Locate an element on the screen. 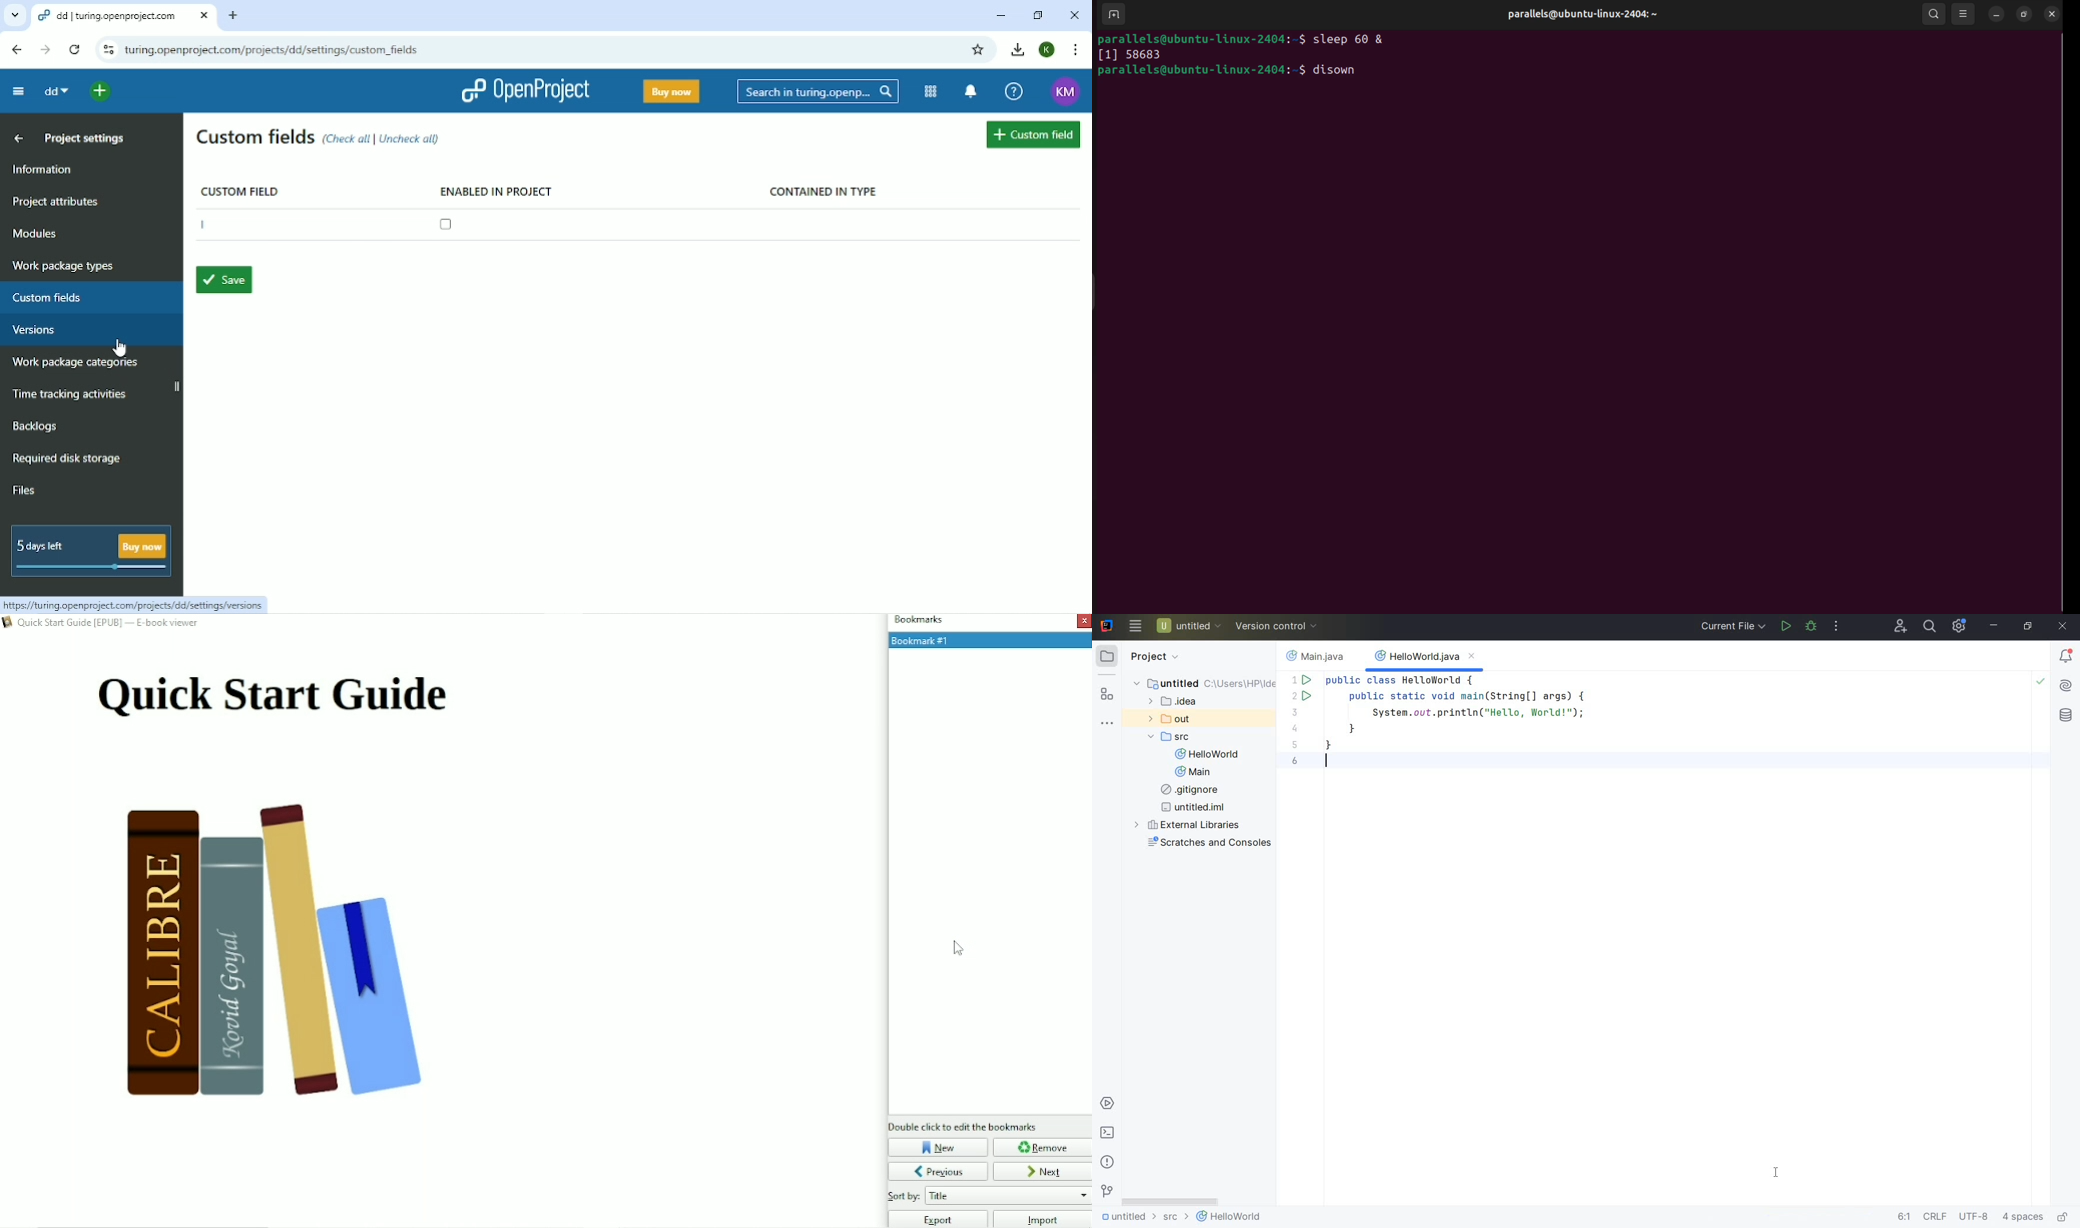 This screenshot has height=1232, width=2100. Title is located at coordinates (272, 696).